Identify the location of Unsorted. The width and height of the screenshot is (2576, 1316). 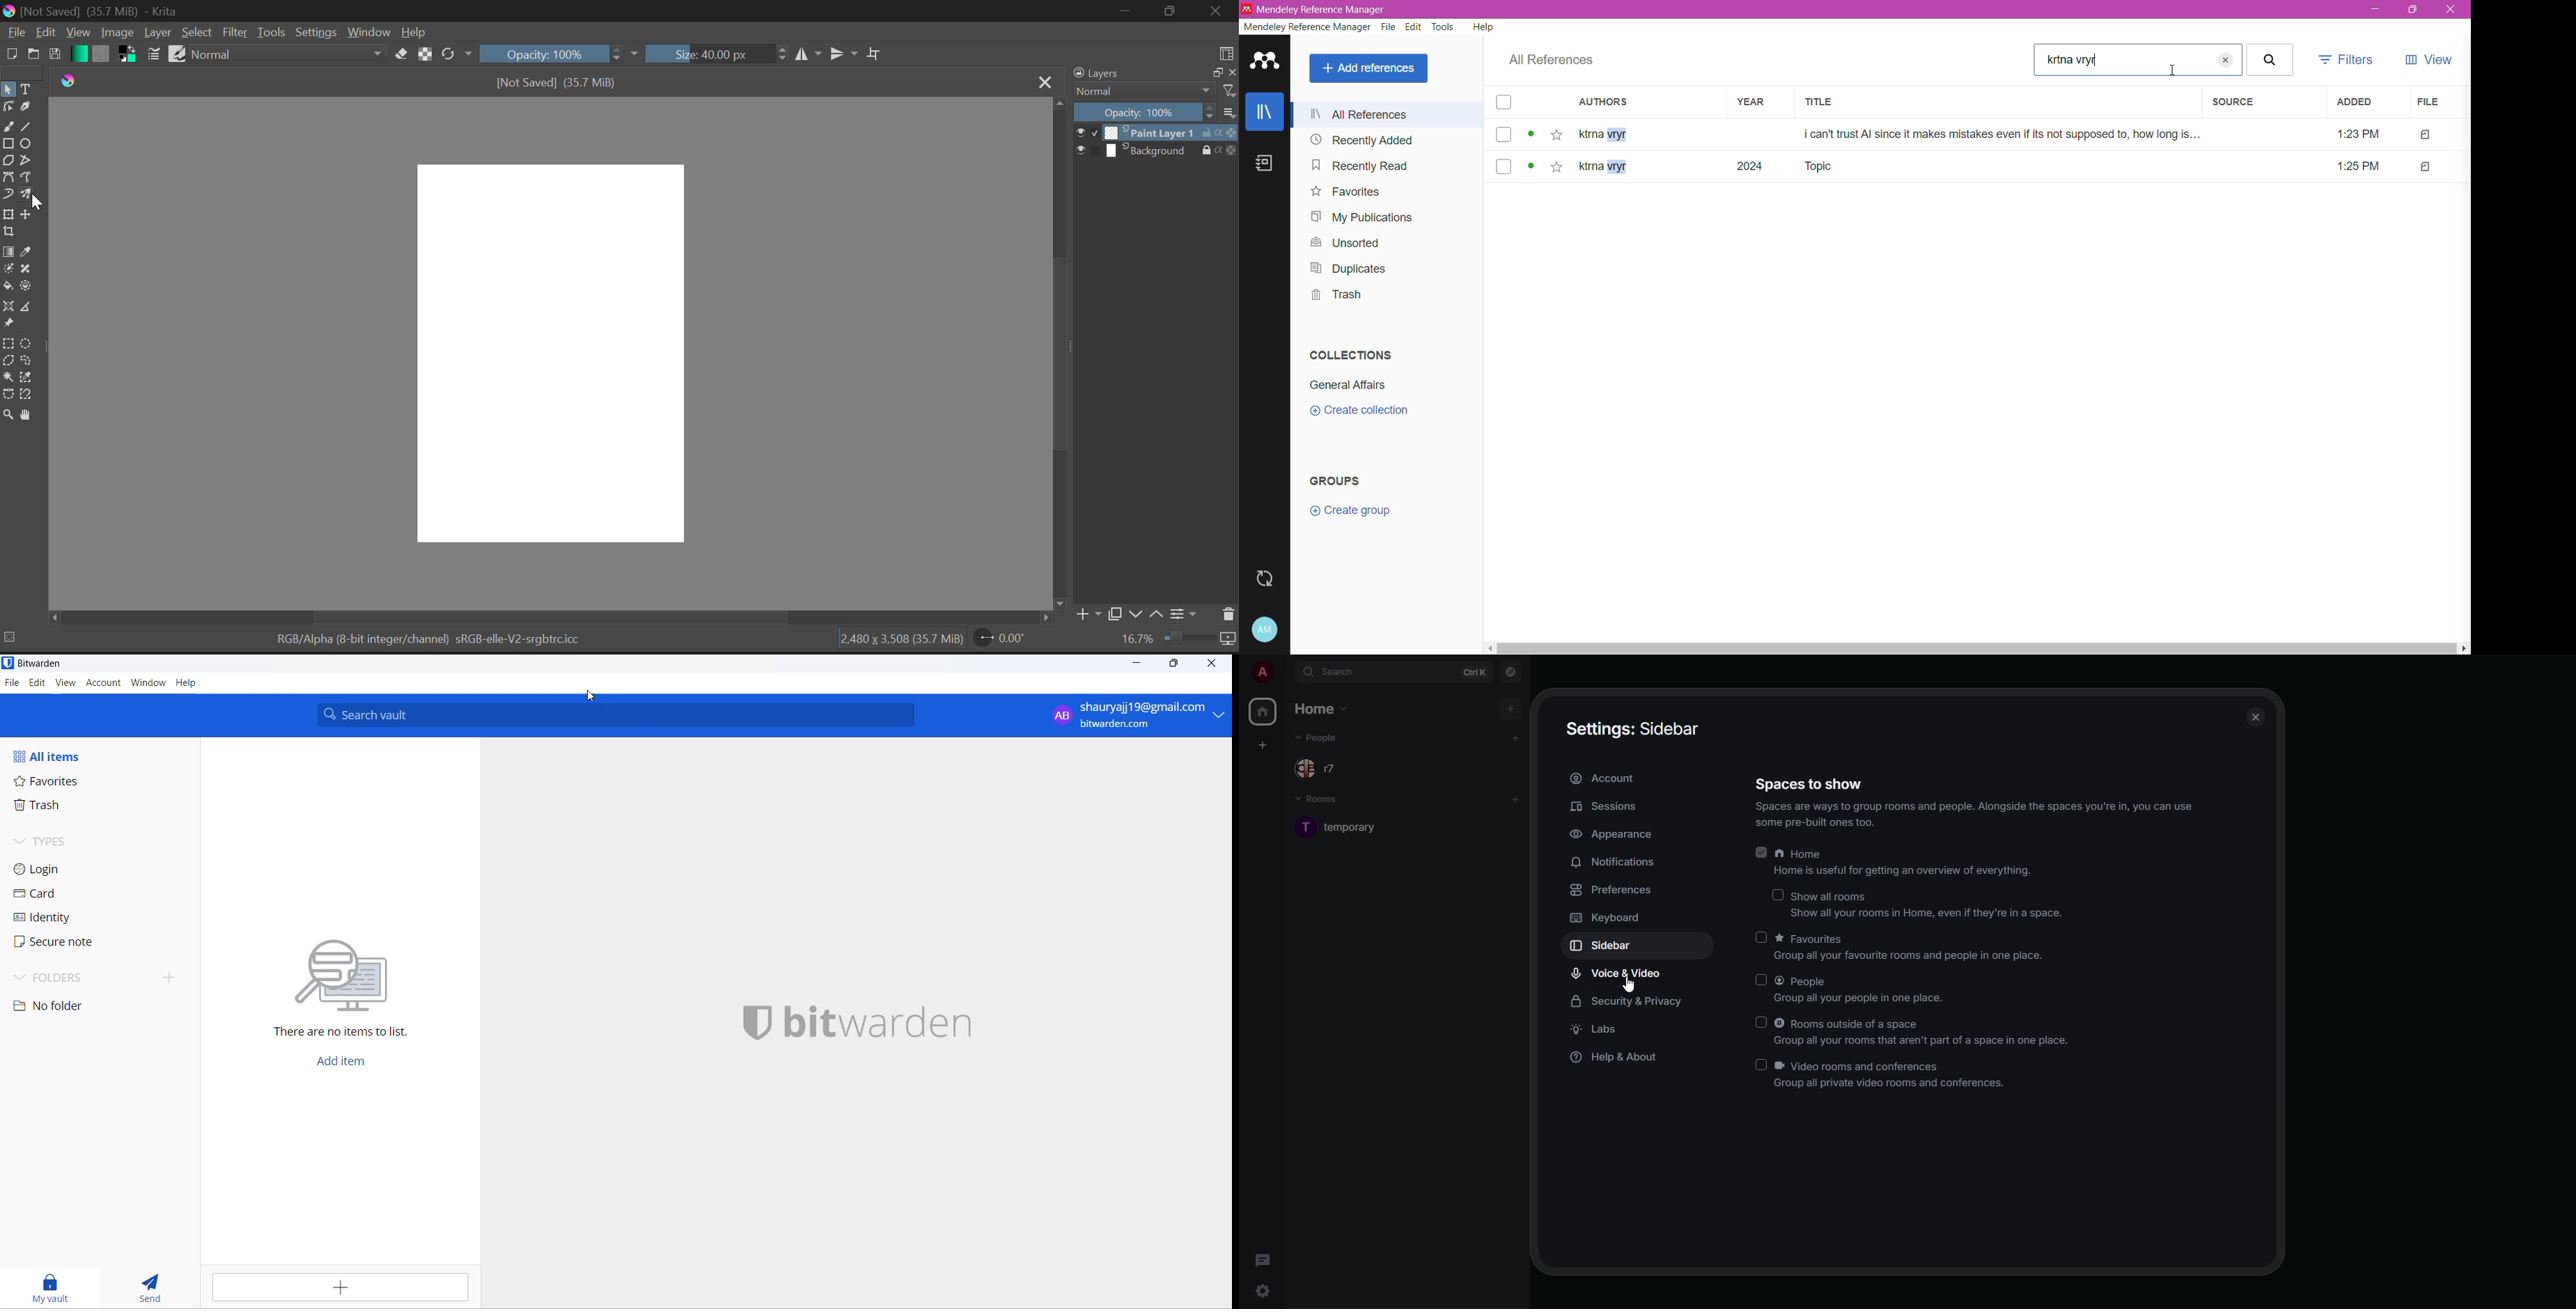
(1342, 243).